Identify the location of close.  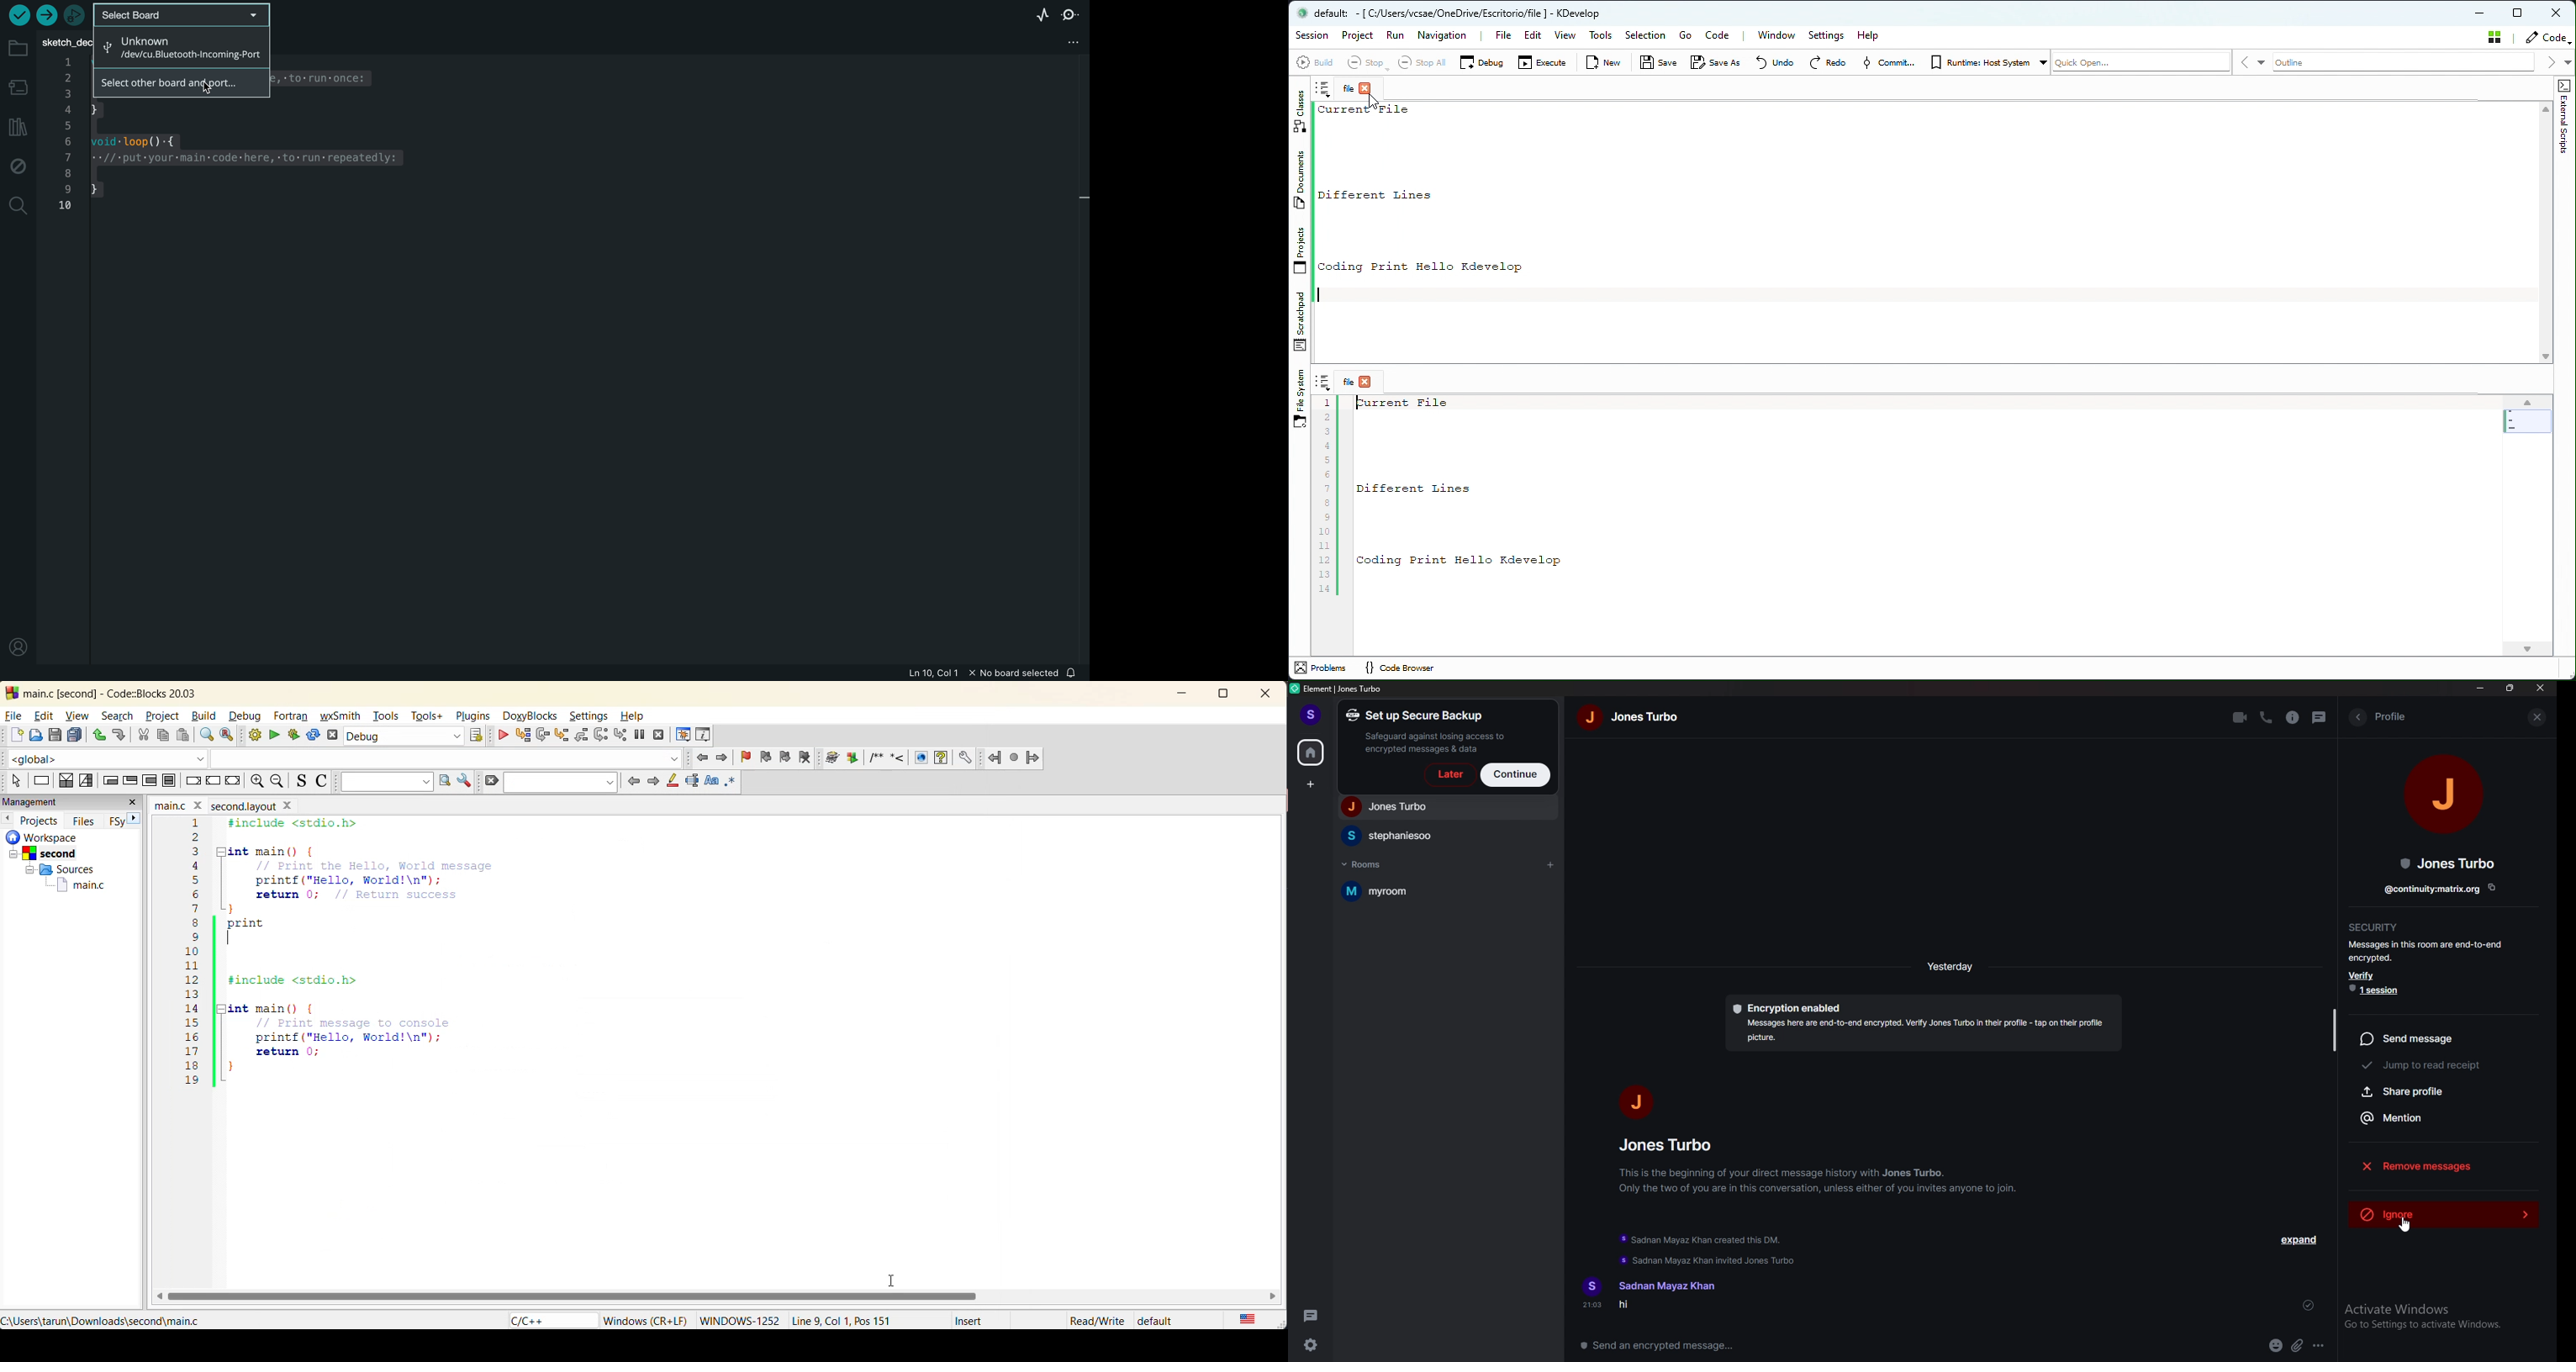
(198, 805).